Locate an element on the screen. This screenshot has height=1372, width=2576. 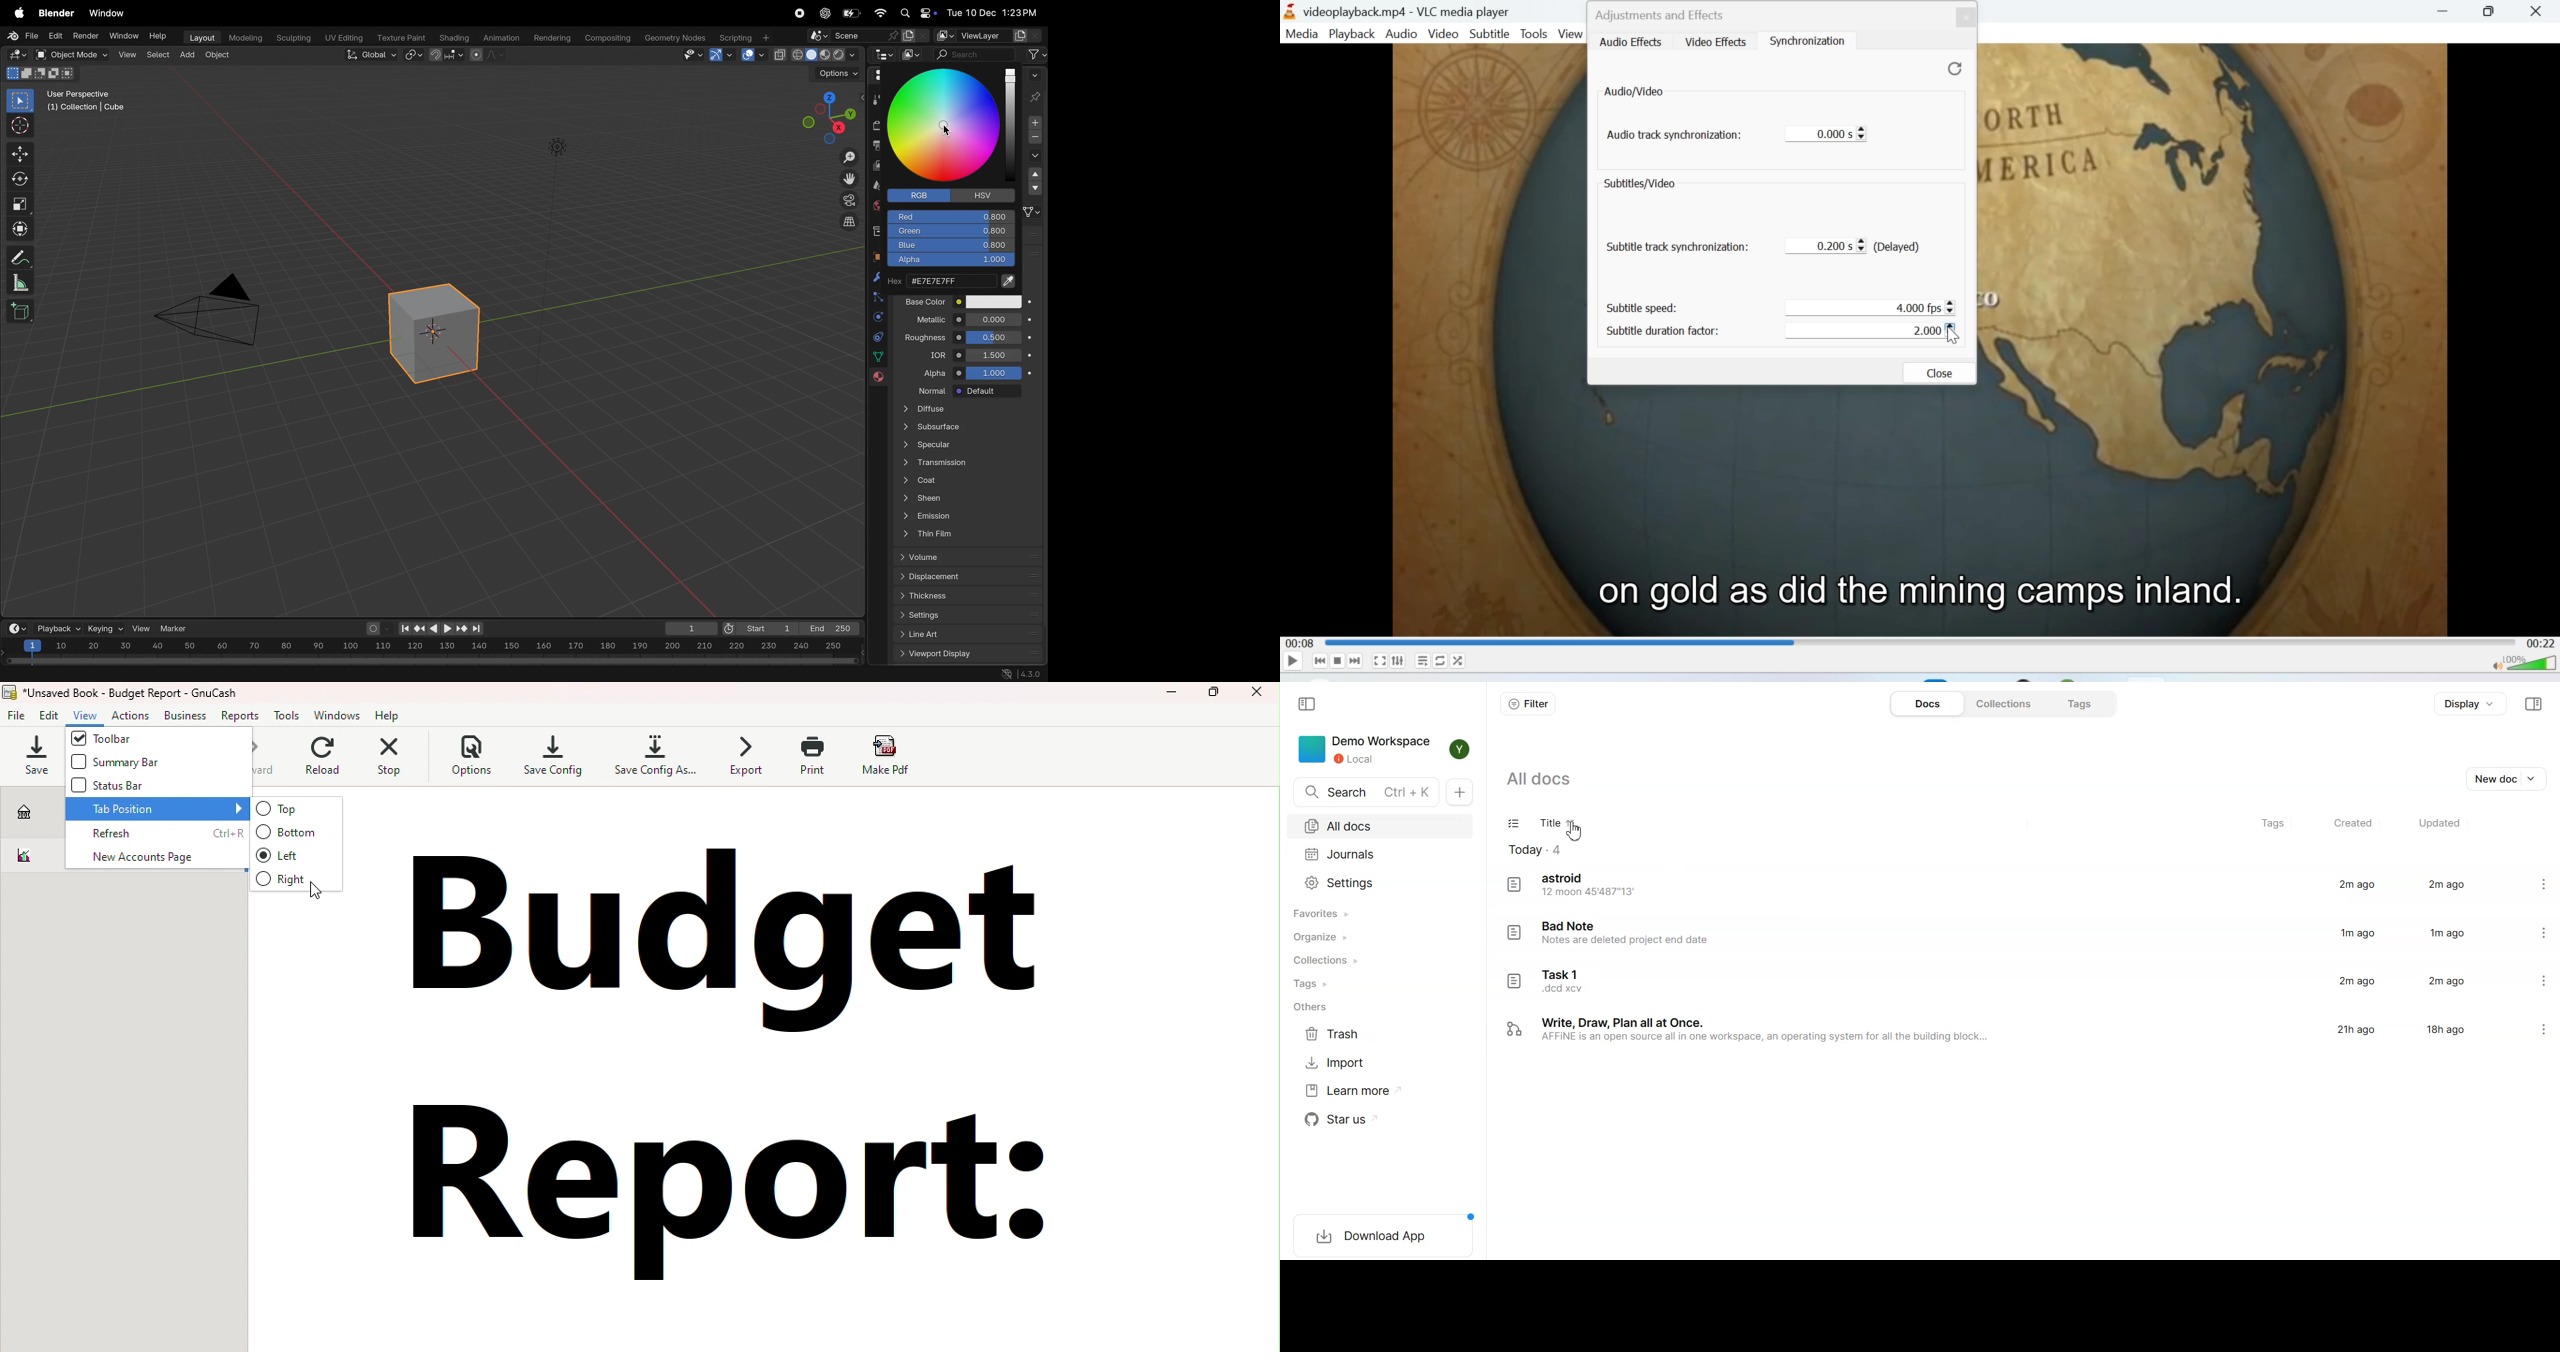
window is located at coordinates (110, 14).